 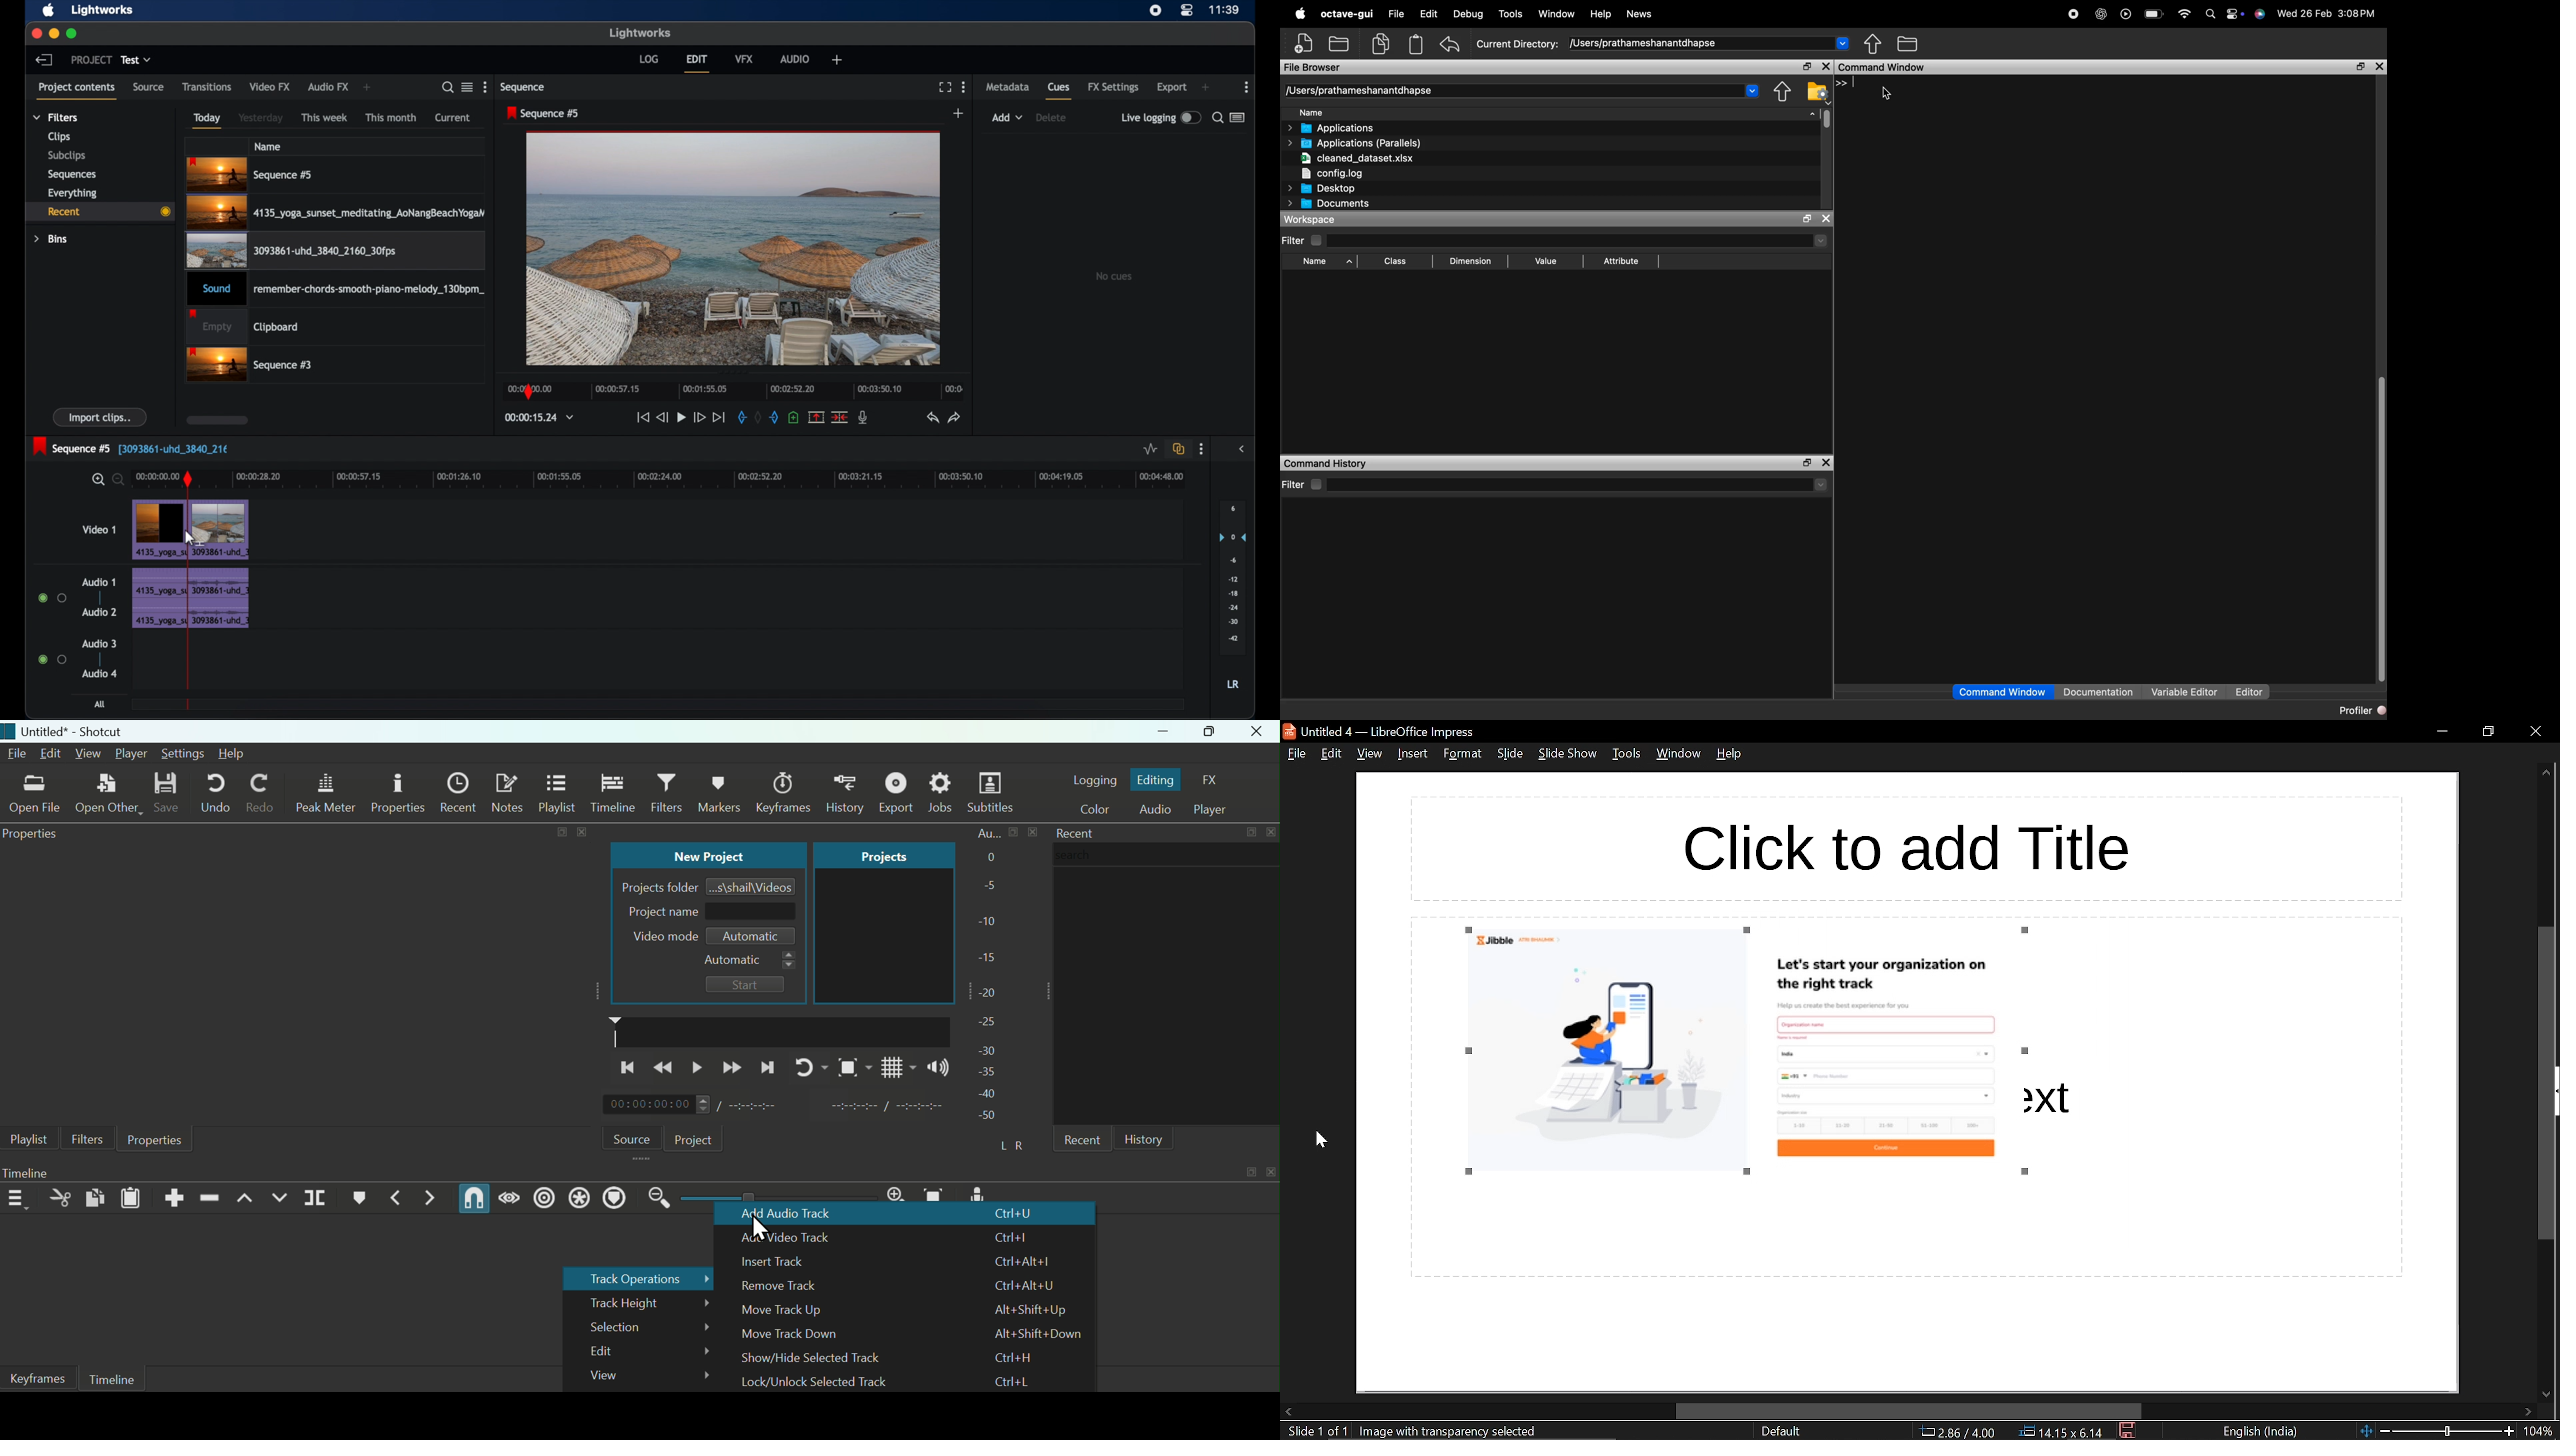 What do you see at coordinates (100, 417) in the screenshot?
I see `import clips` at bounding box center [100, 417].